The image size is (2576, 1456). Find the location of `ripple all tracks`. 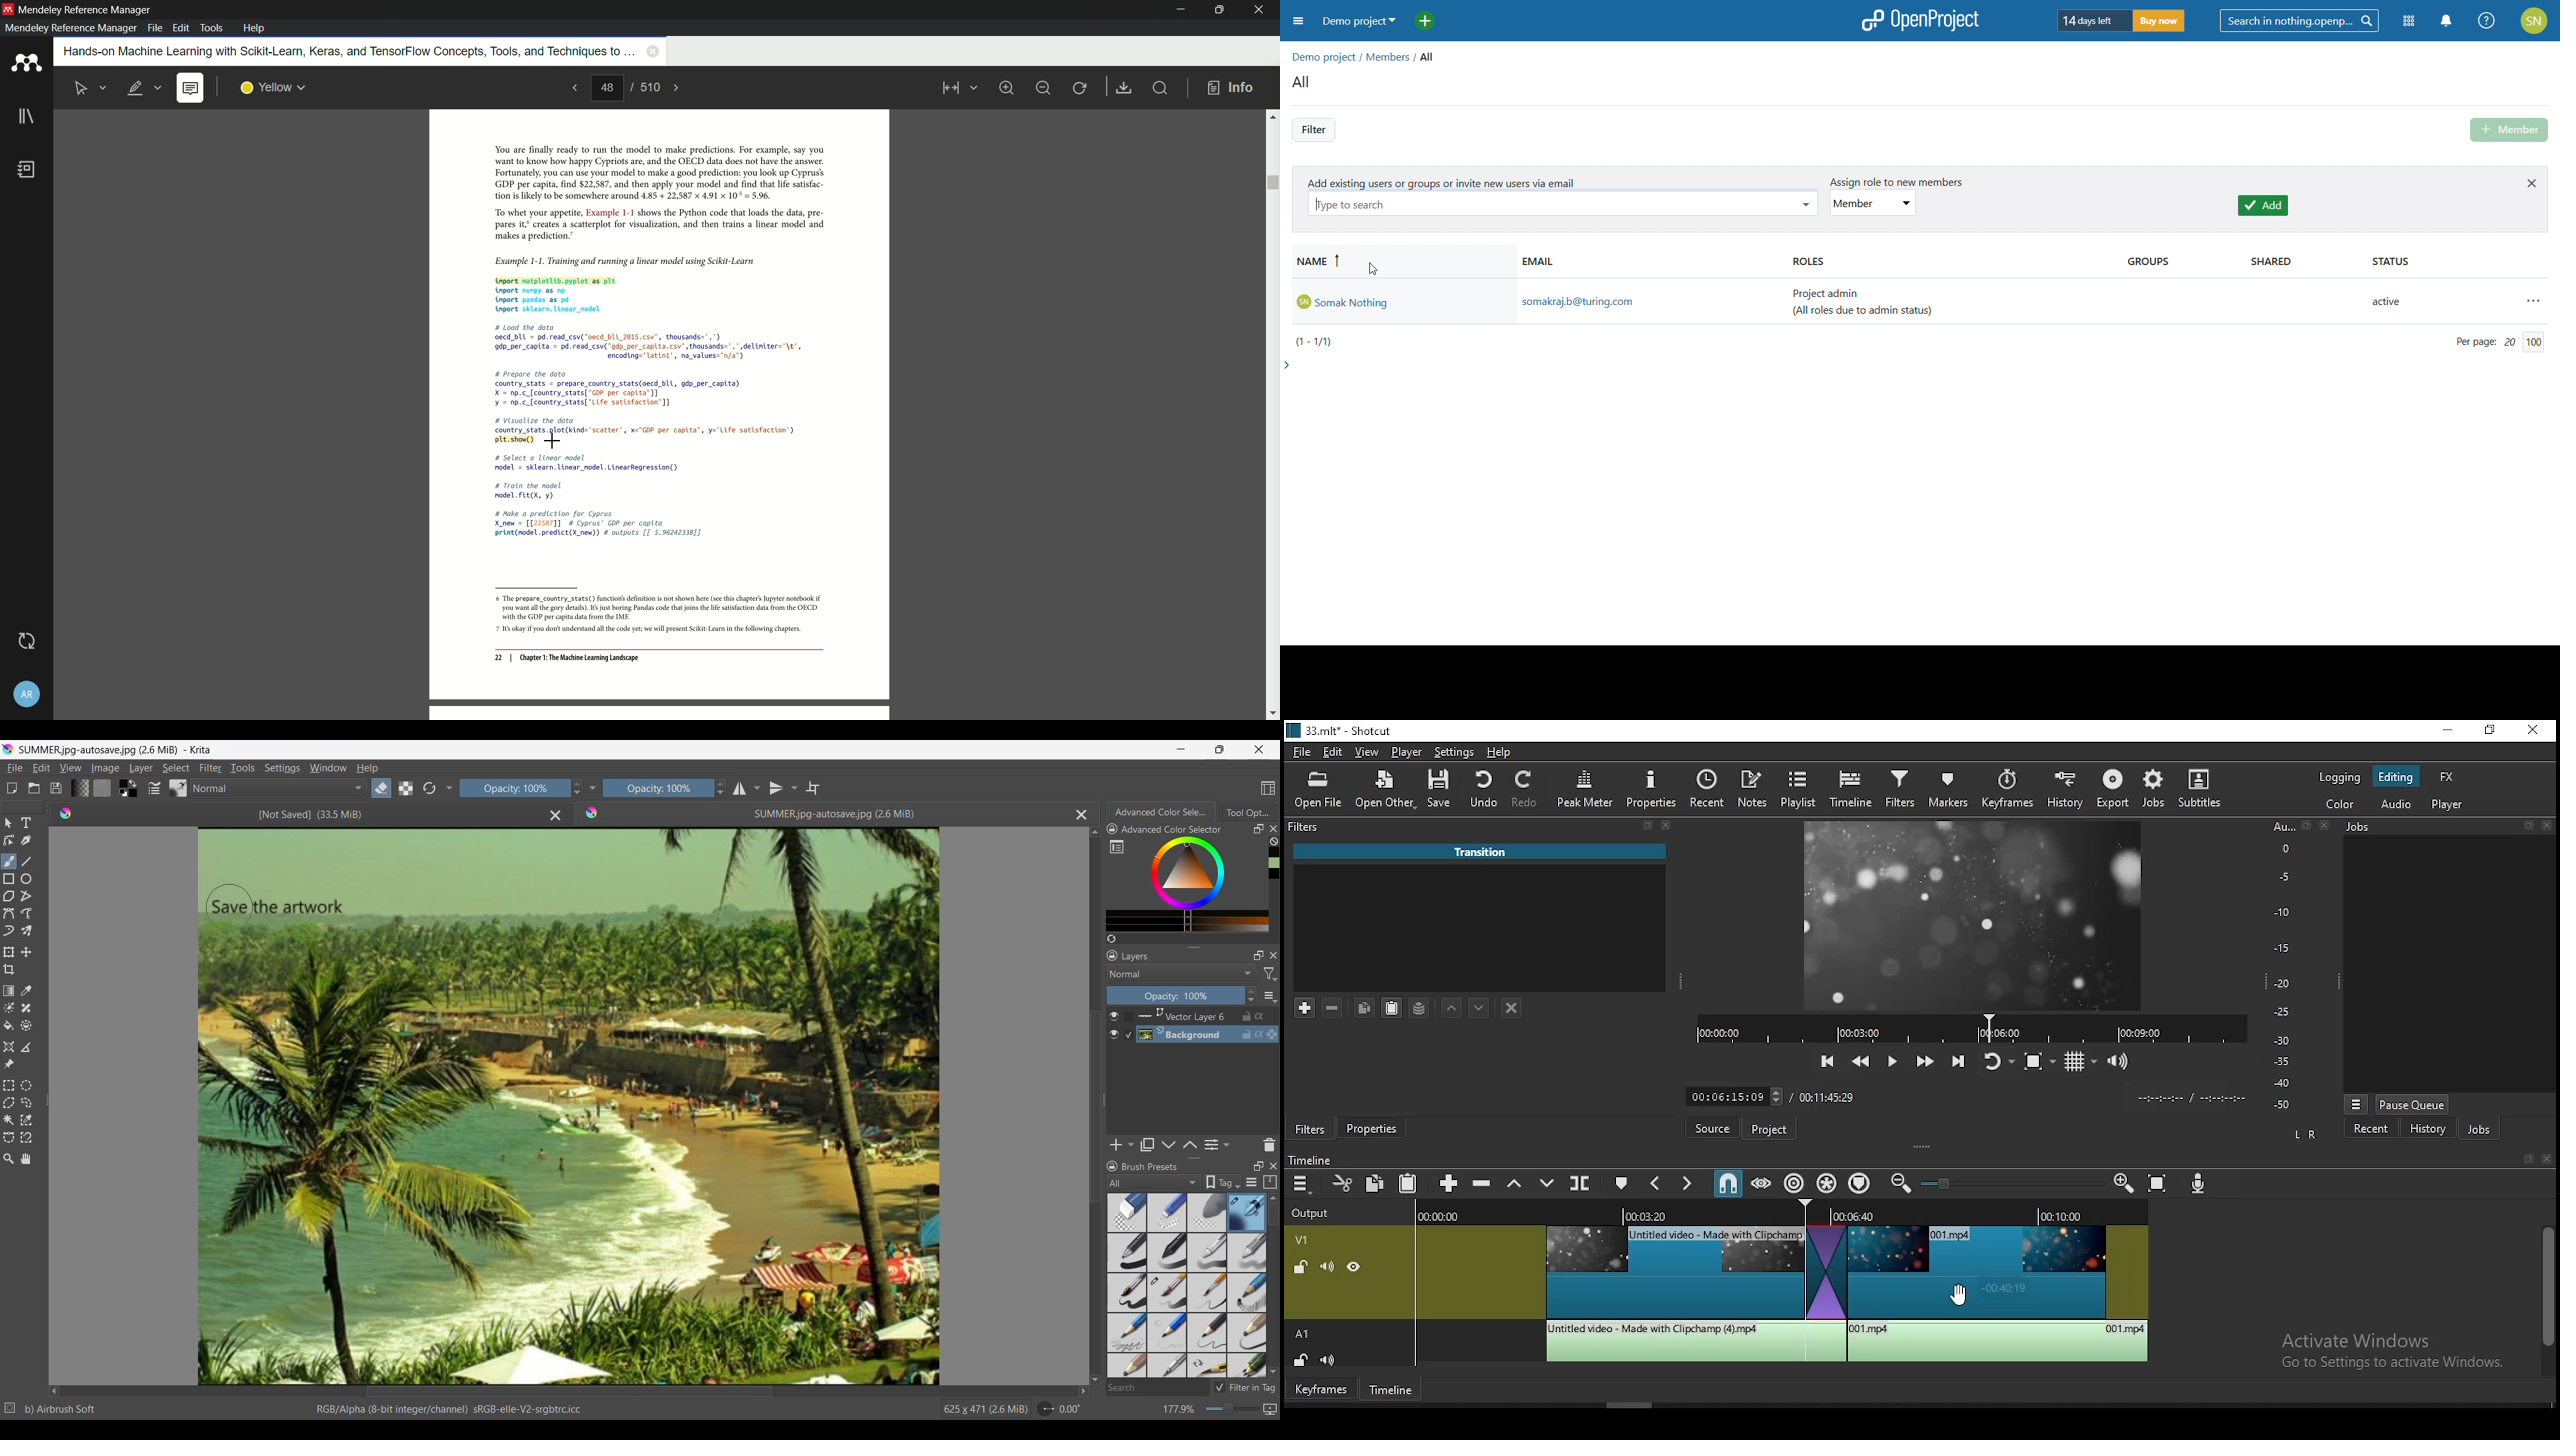

ripple all tracks is located at coordinates (1827, 1183).